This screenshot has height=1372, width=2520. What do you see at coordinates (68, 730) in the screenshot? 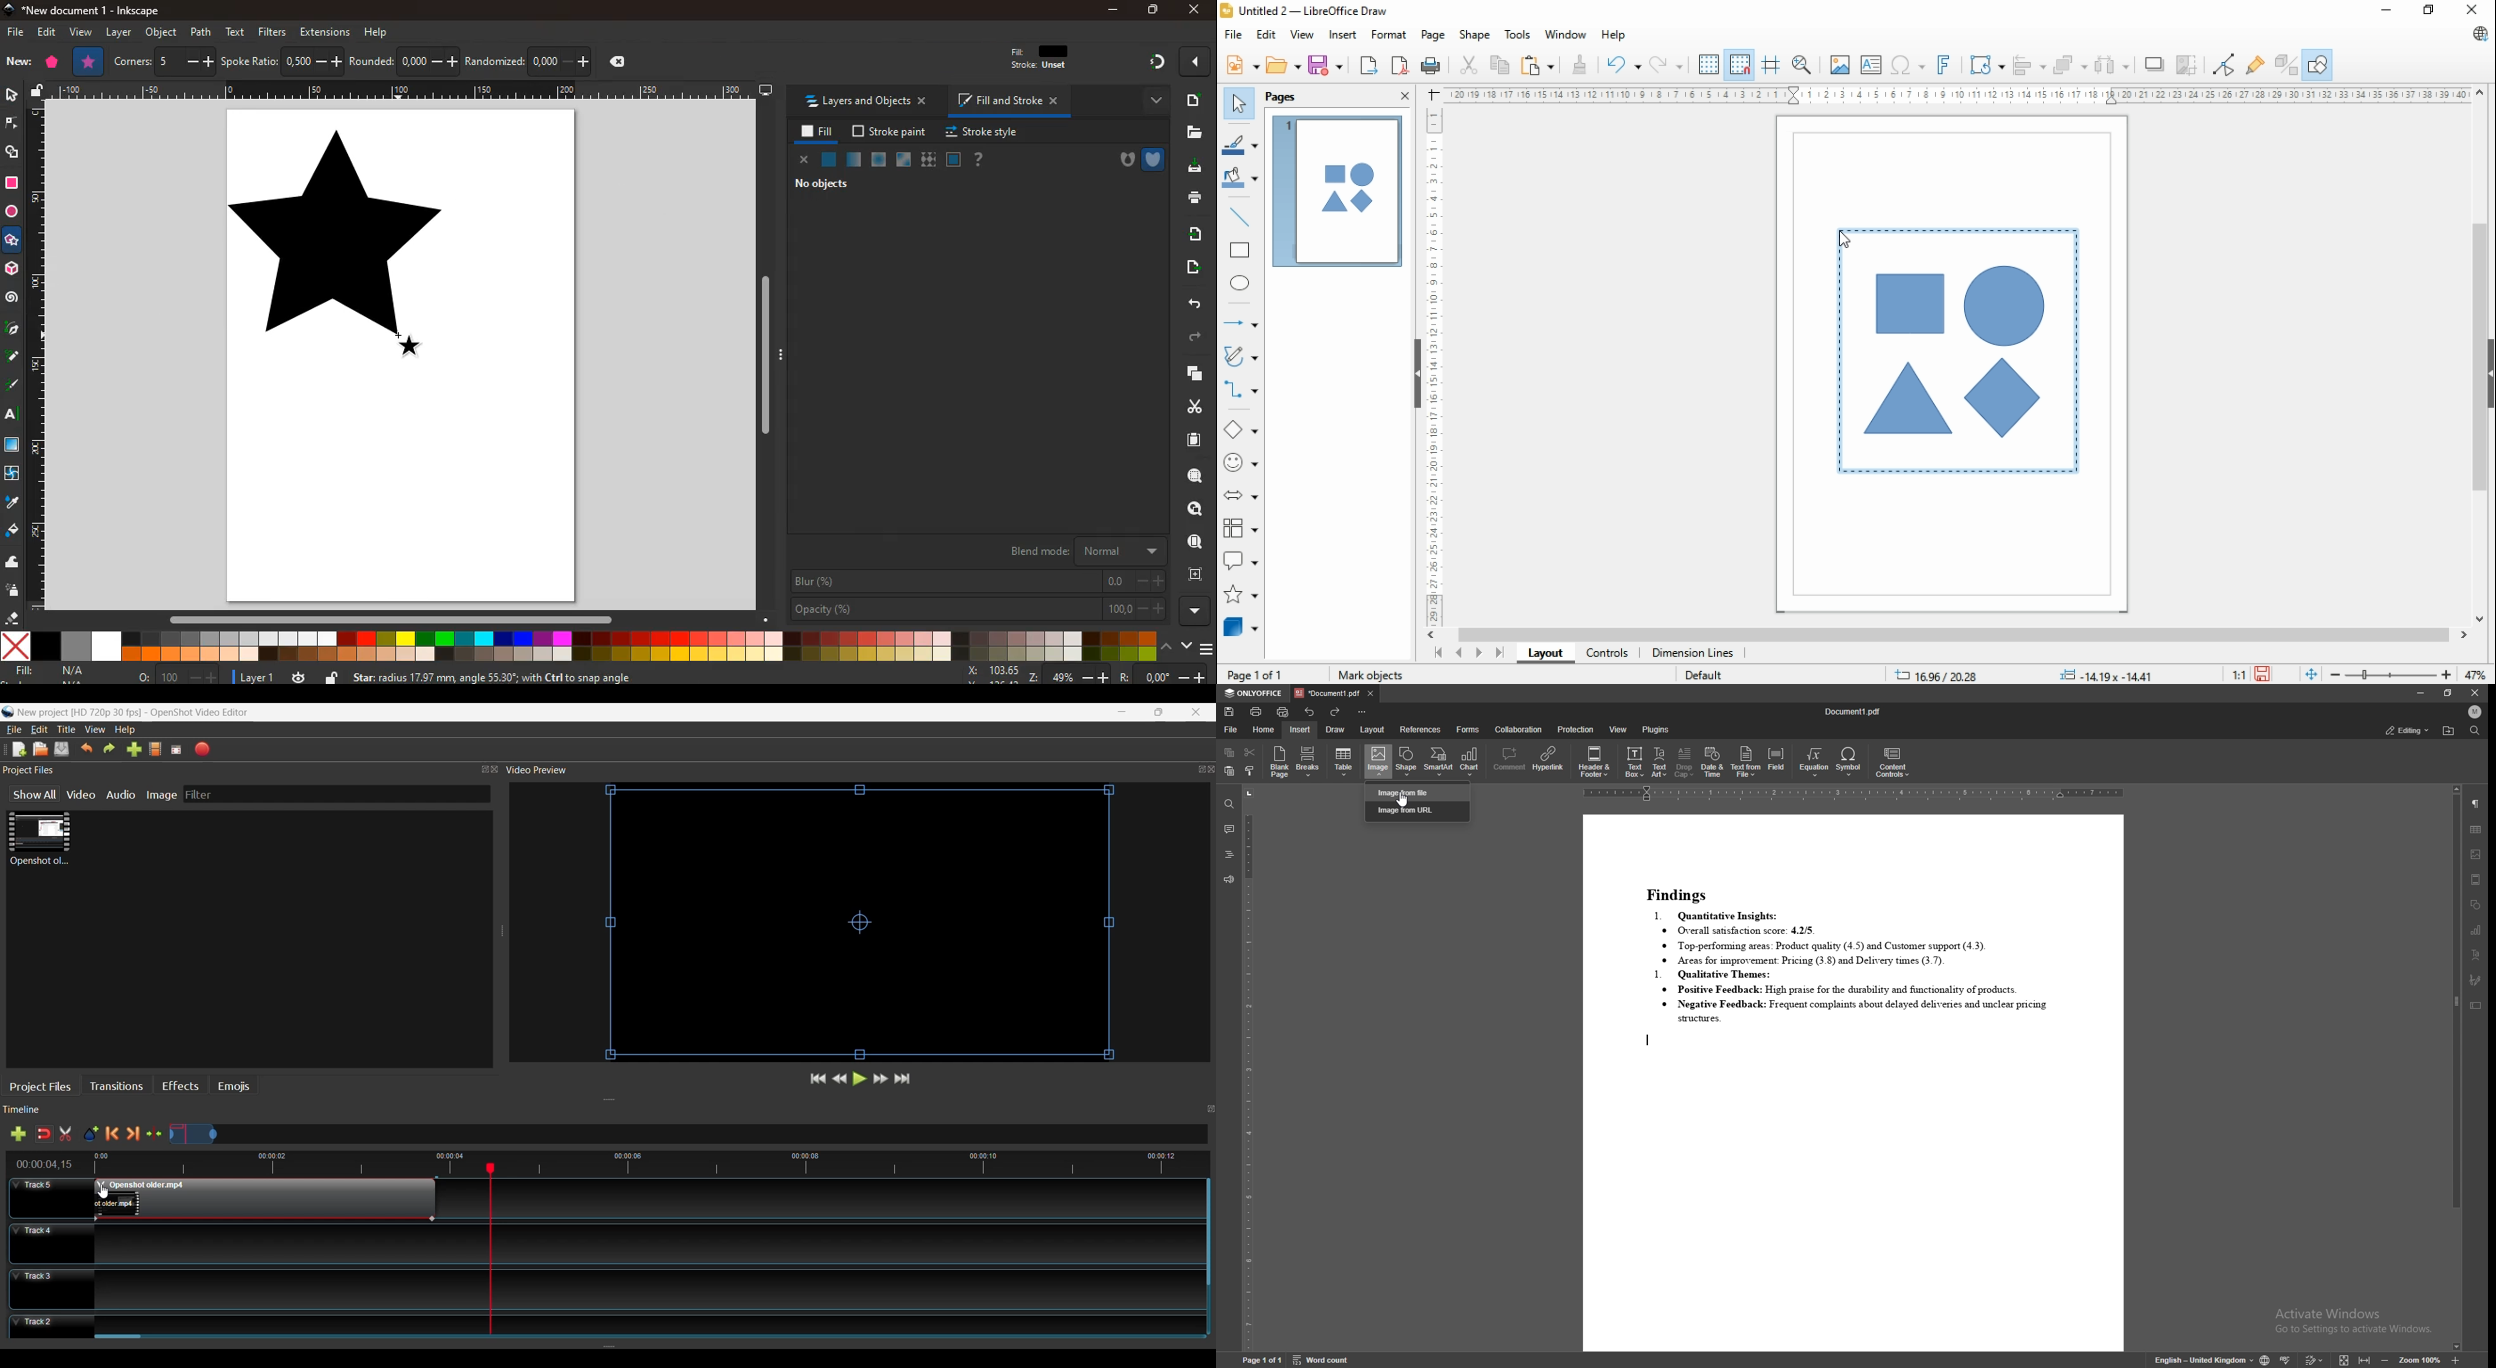
I see `Title` at bounding box center [68, 730].